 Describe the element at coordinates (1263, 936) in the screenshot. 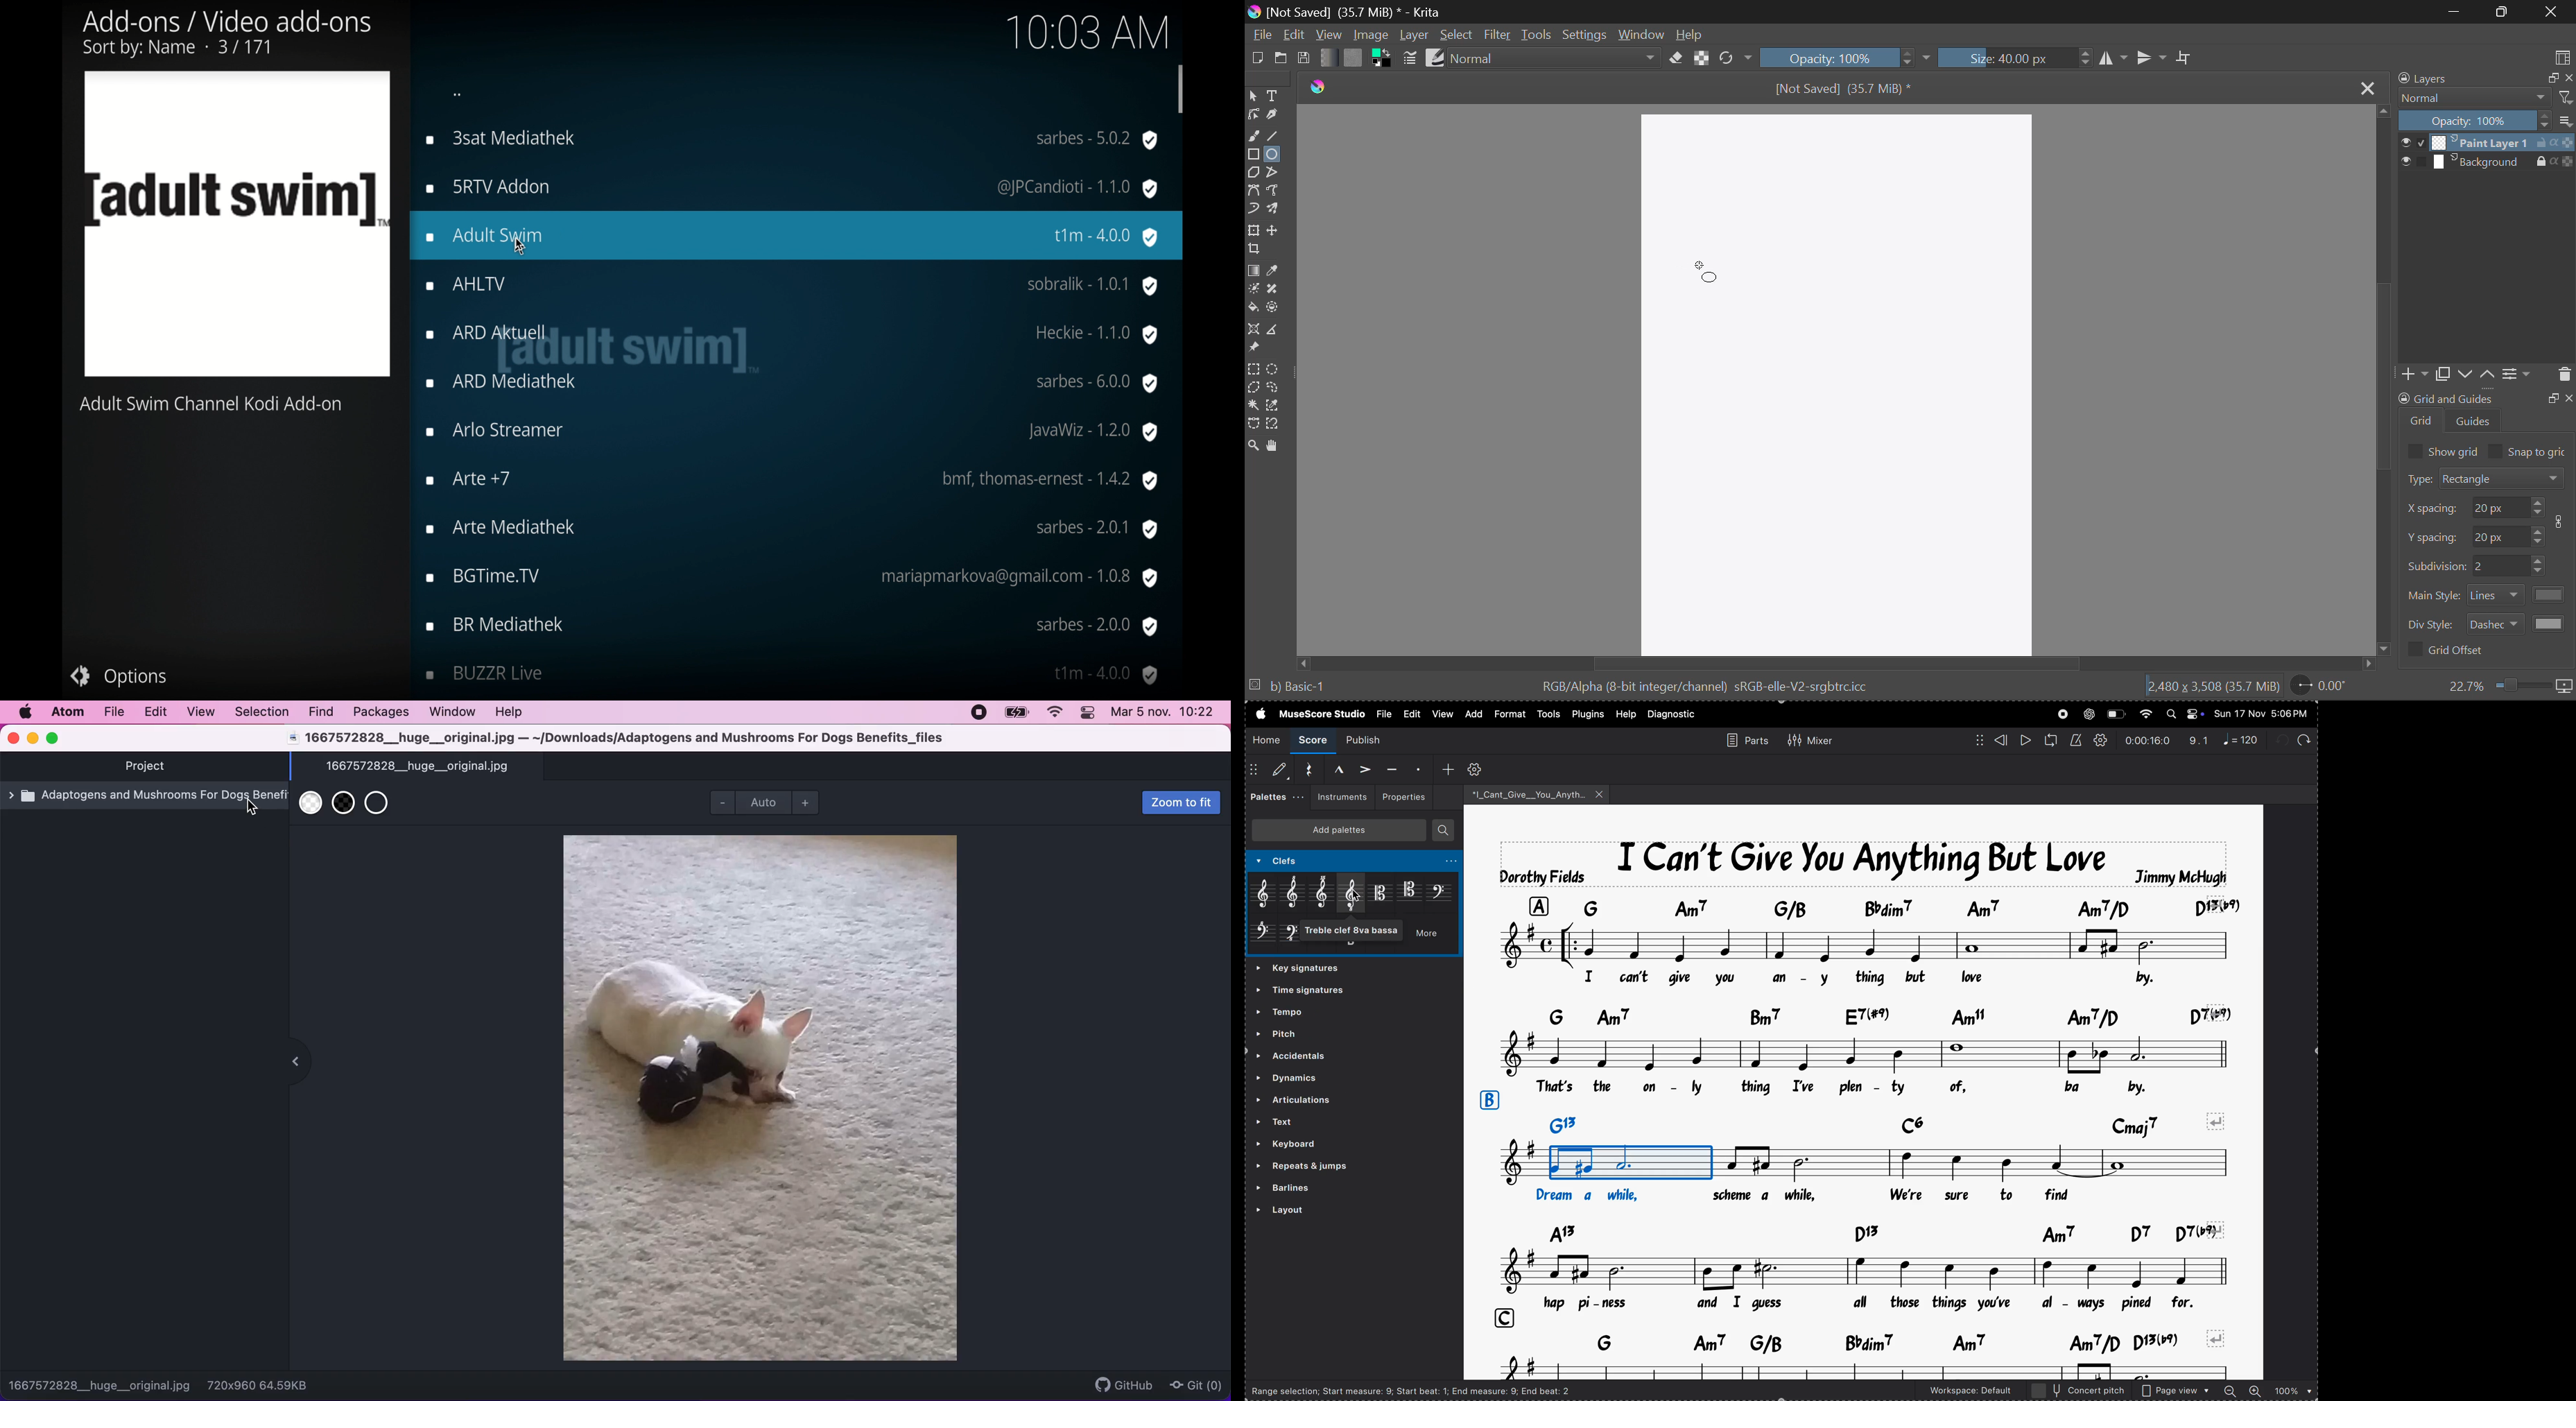

I see `bass clef 8 va alta` at that location.